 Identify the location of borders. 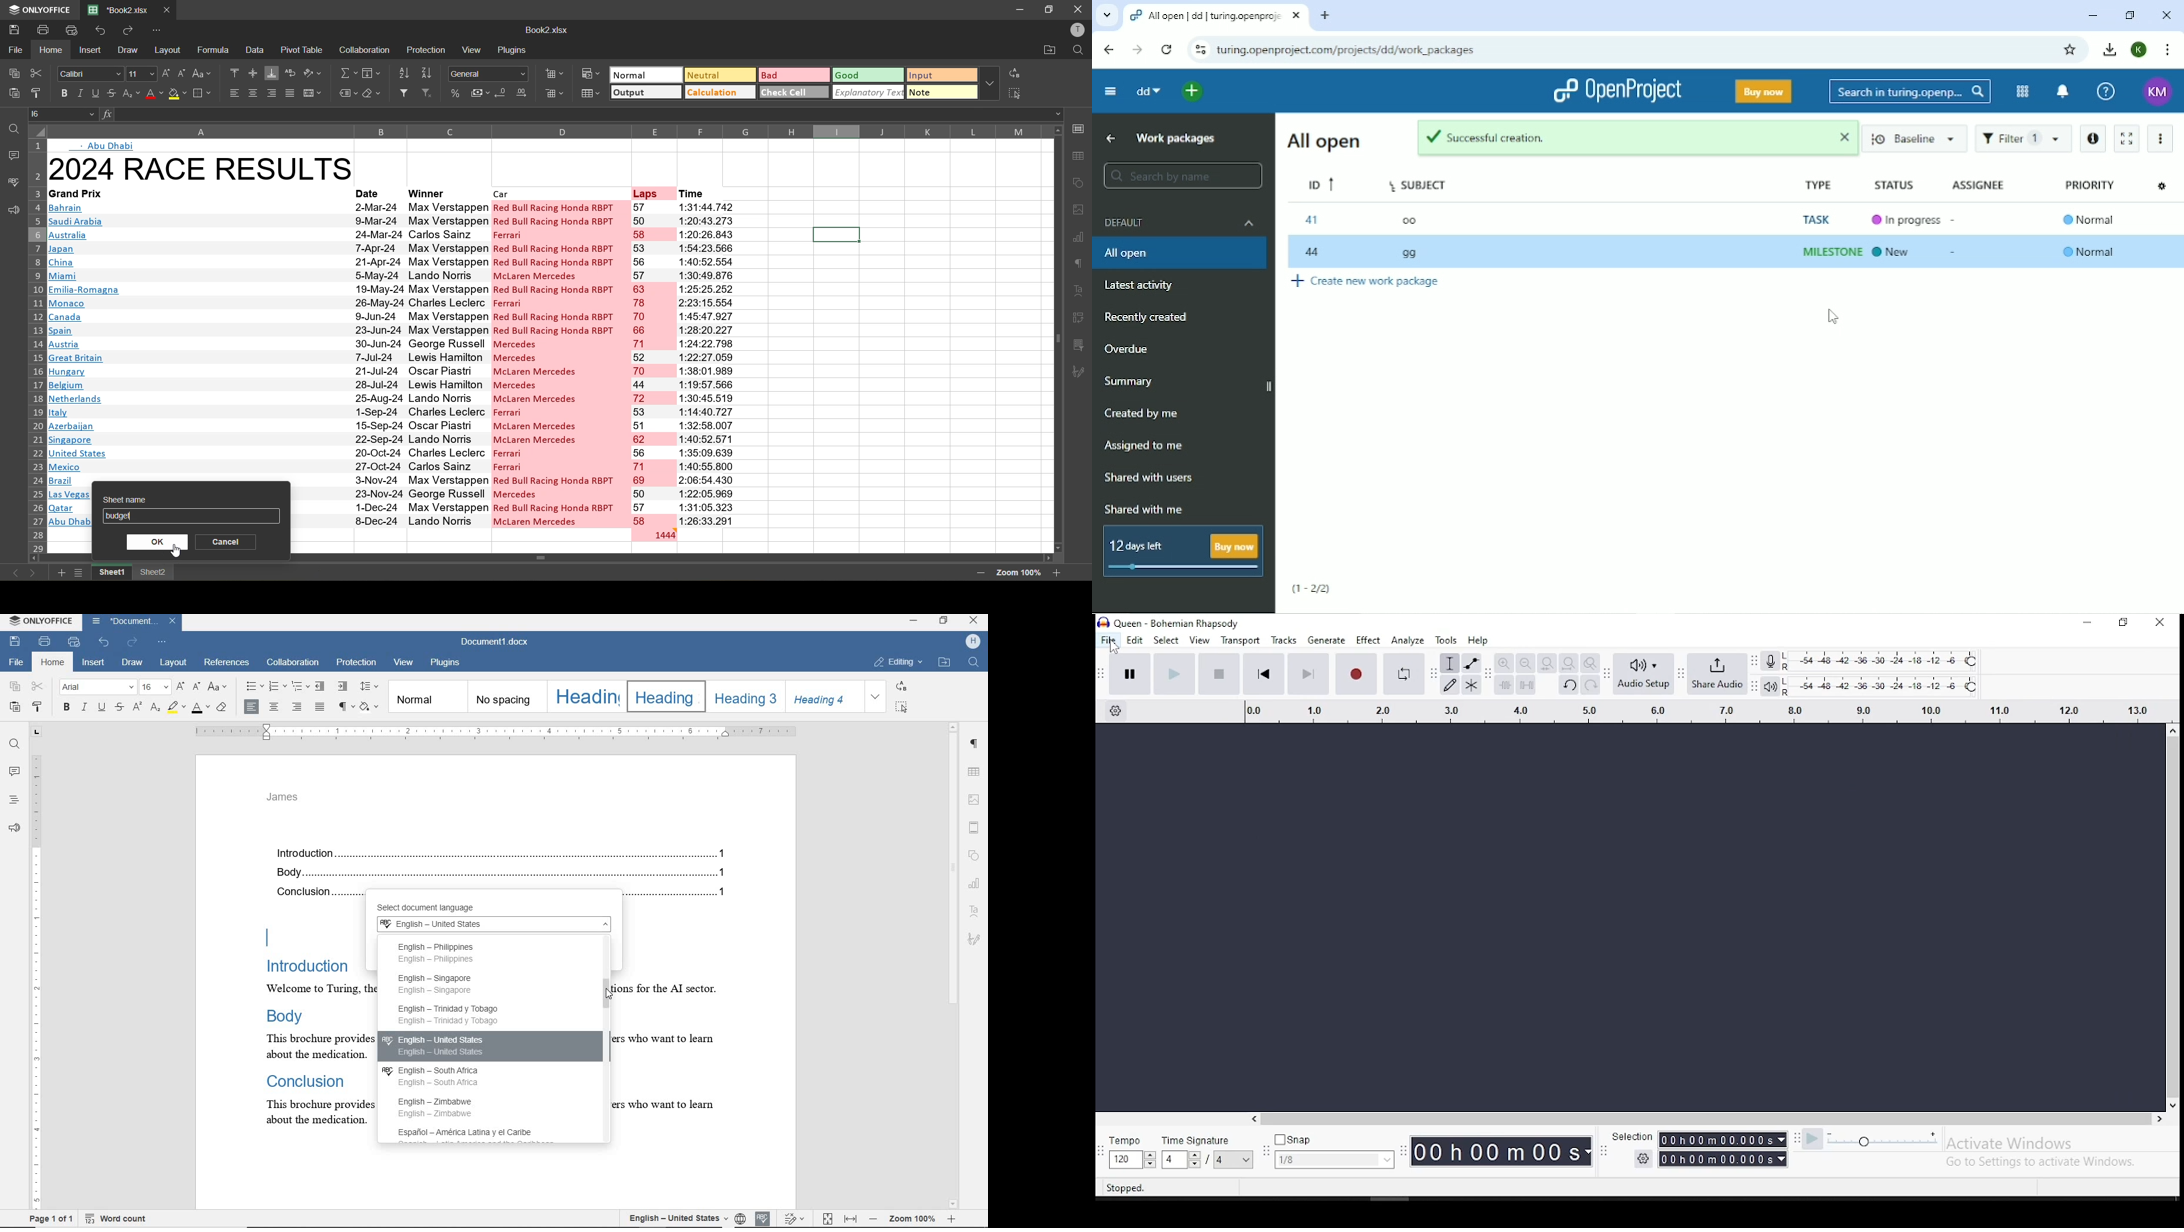
(204, 93).